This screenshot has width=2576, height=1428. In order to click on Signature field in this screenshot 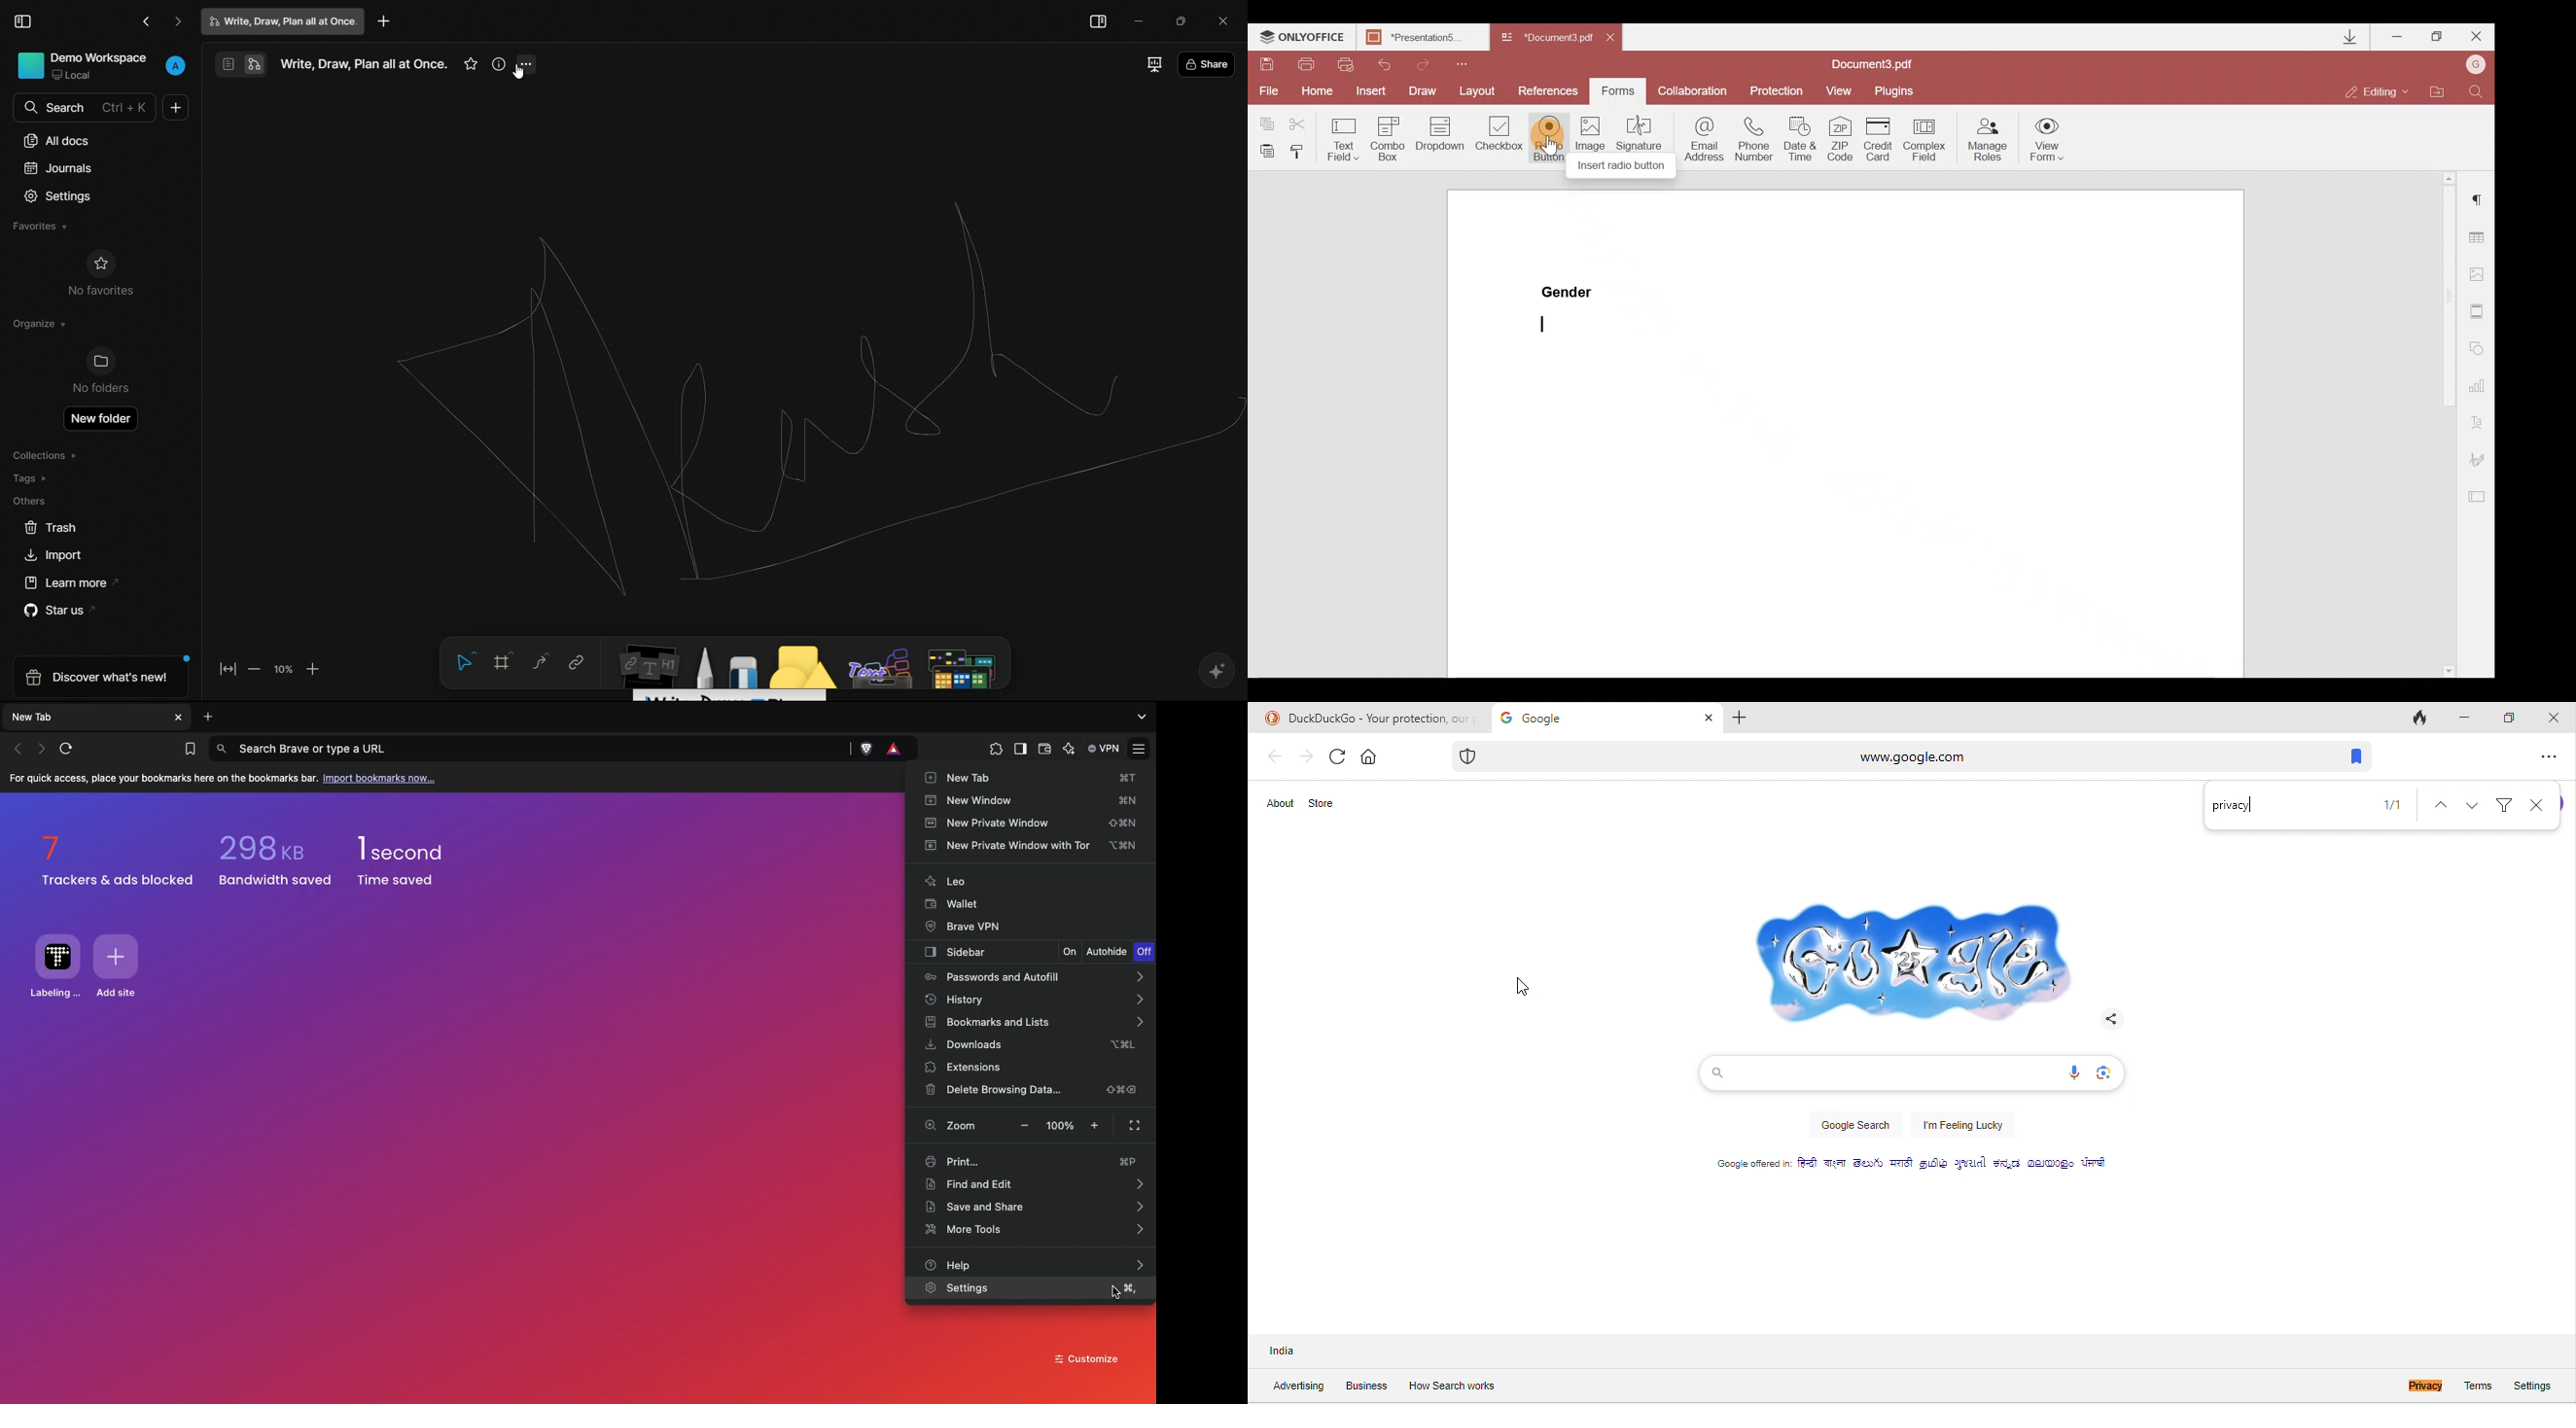, I will do `click(1643, 144)`.